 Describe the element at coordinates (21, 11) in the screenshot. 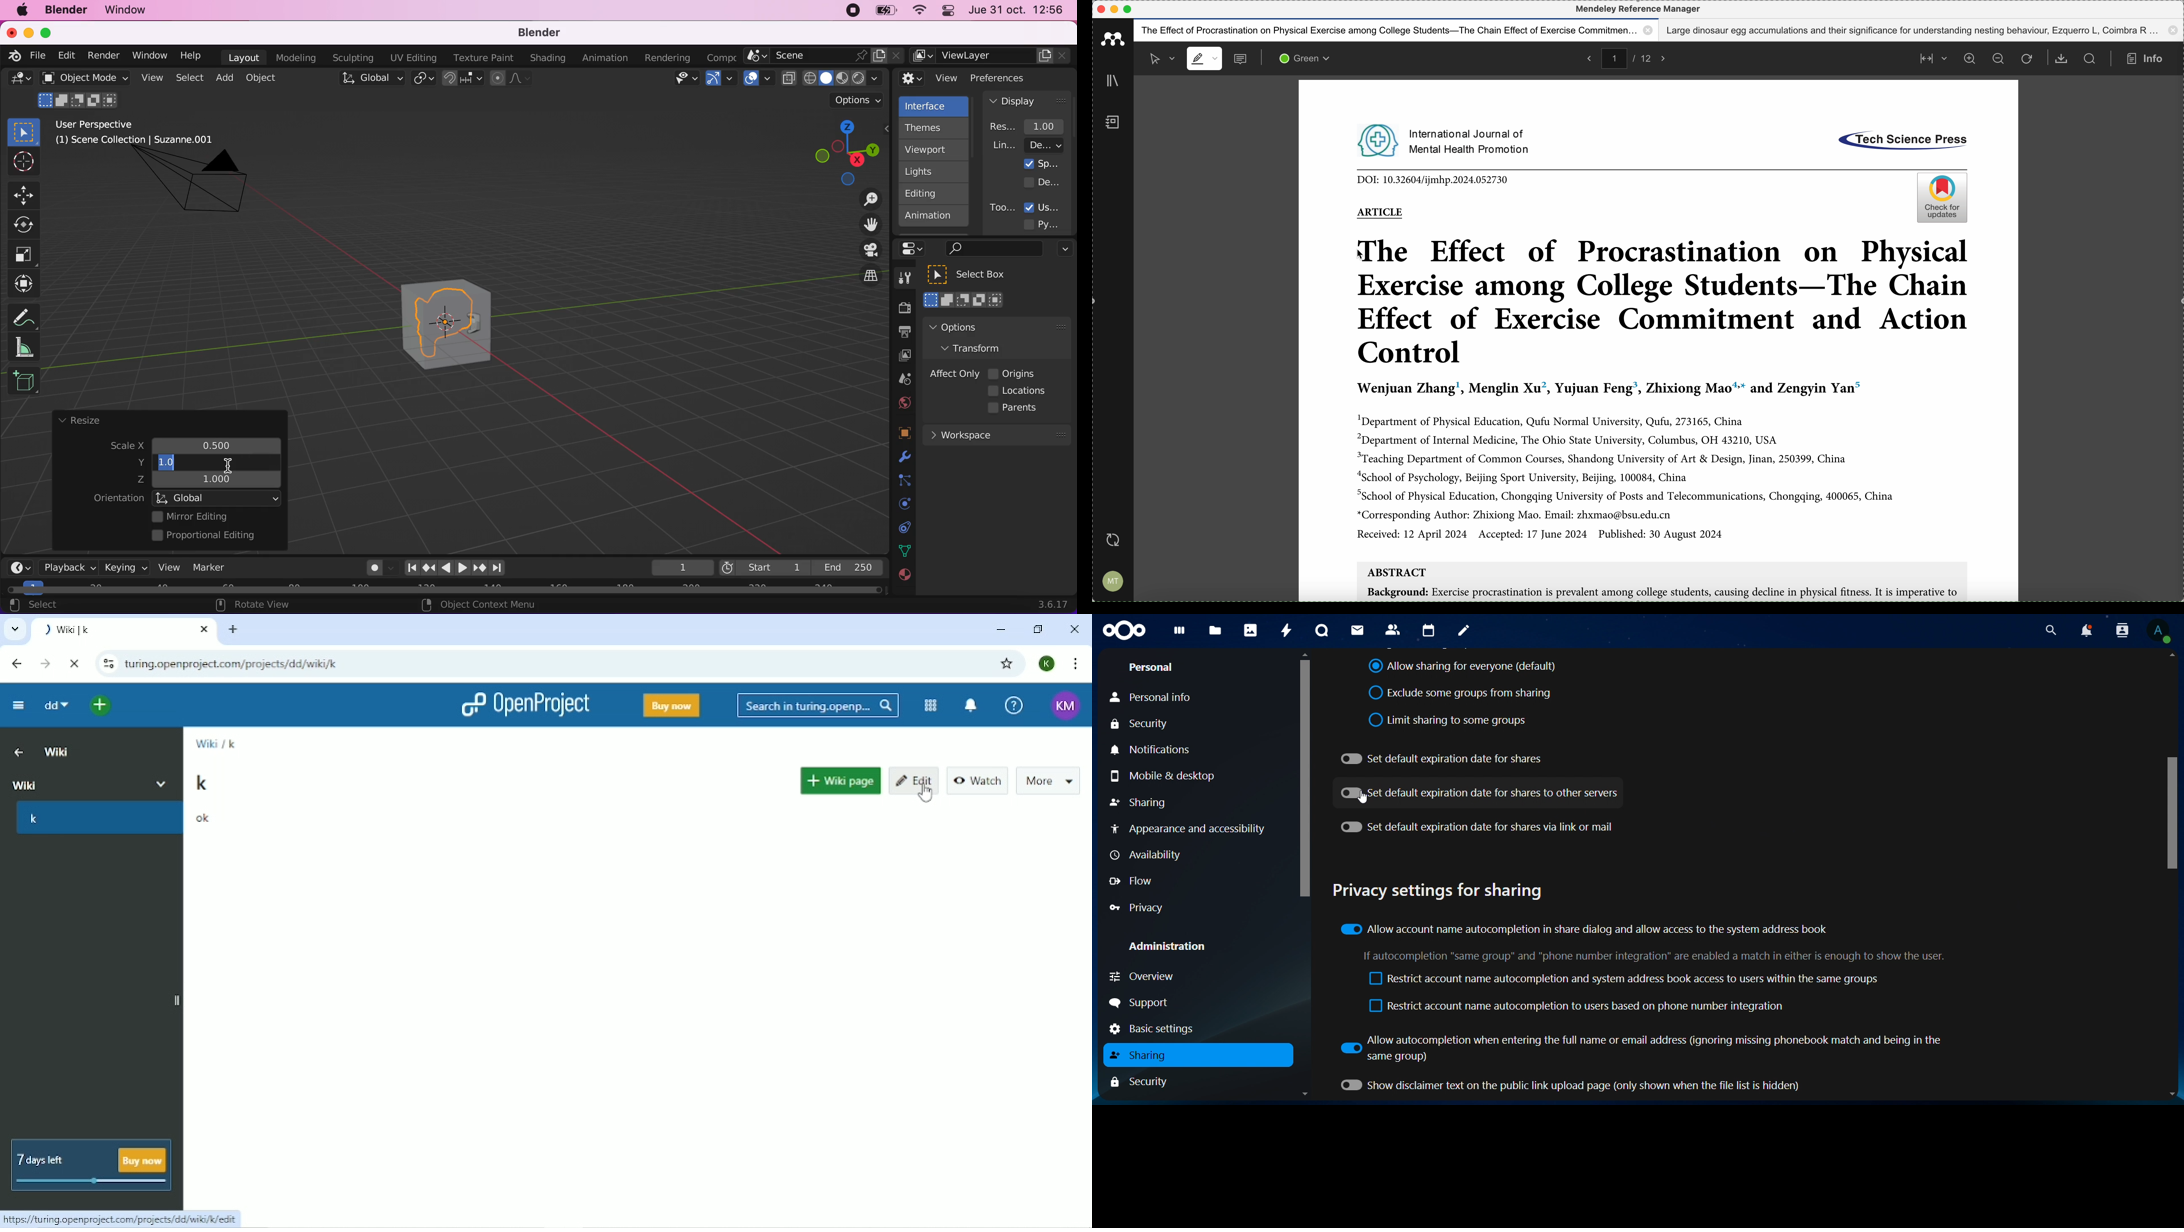

I see `mac logo` at that location.